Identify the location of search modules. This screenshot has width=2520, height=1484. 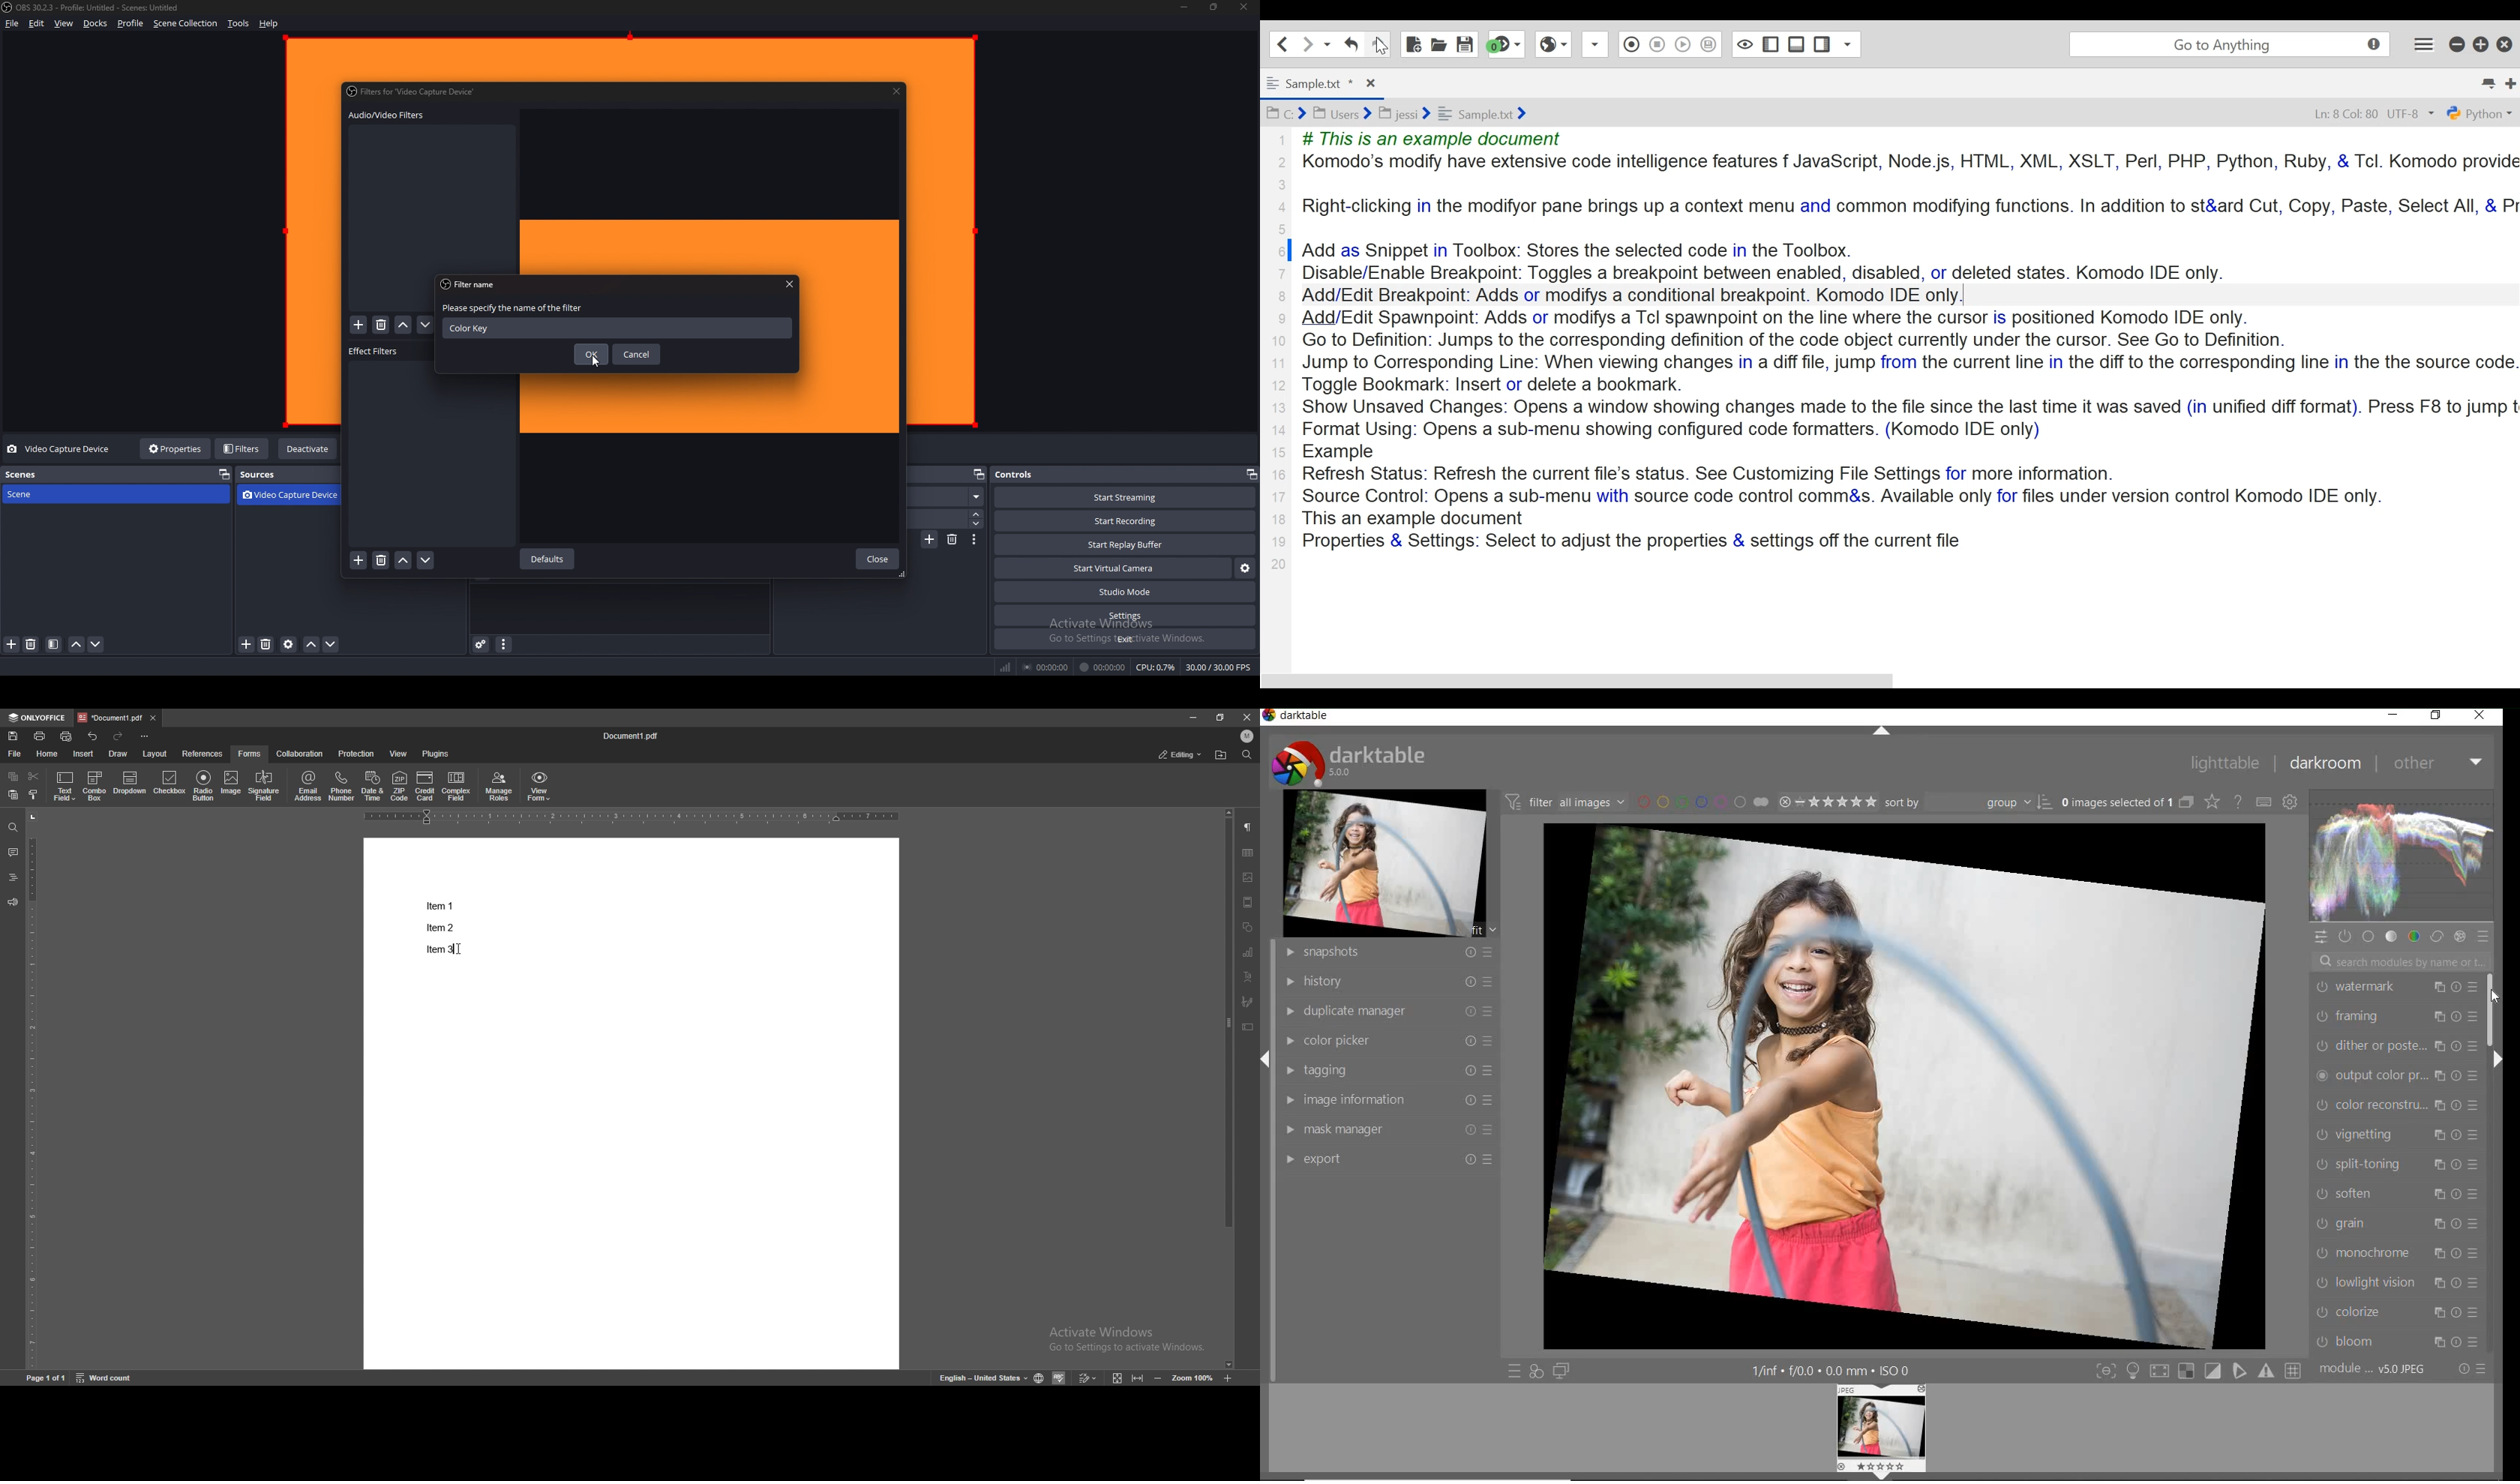
(2397, 963).